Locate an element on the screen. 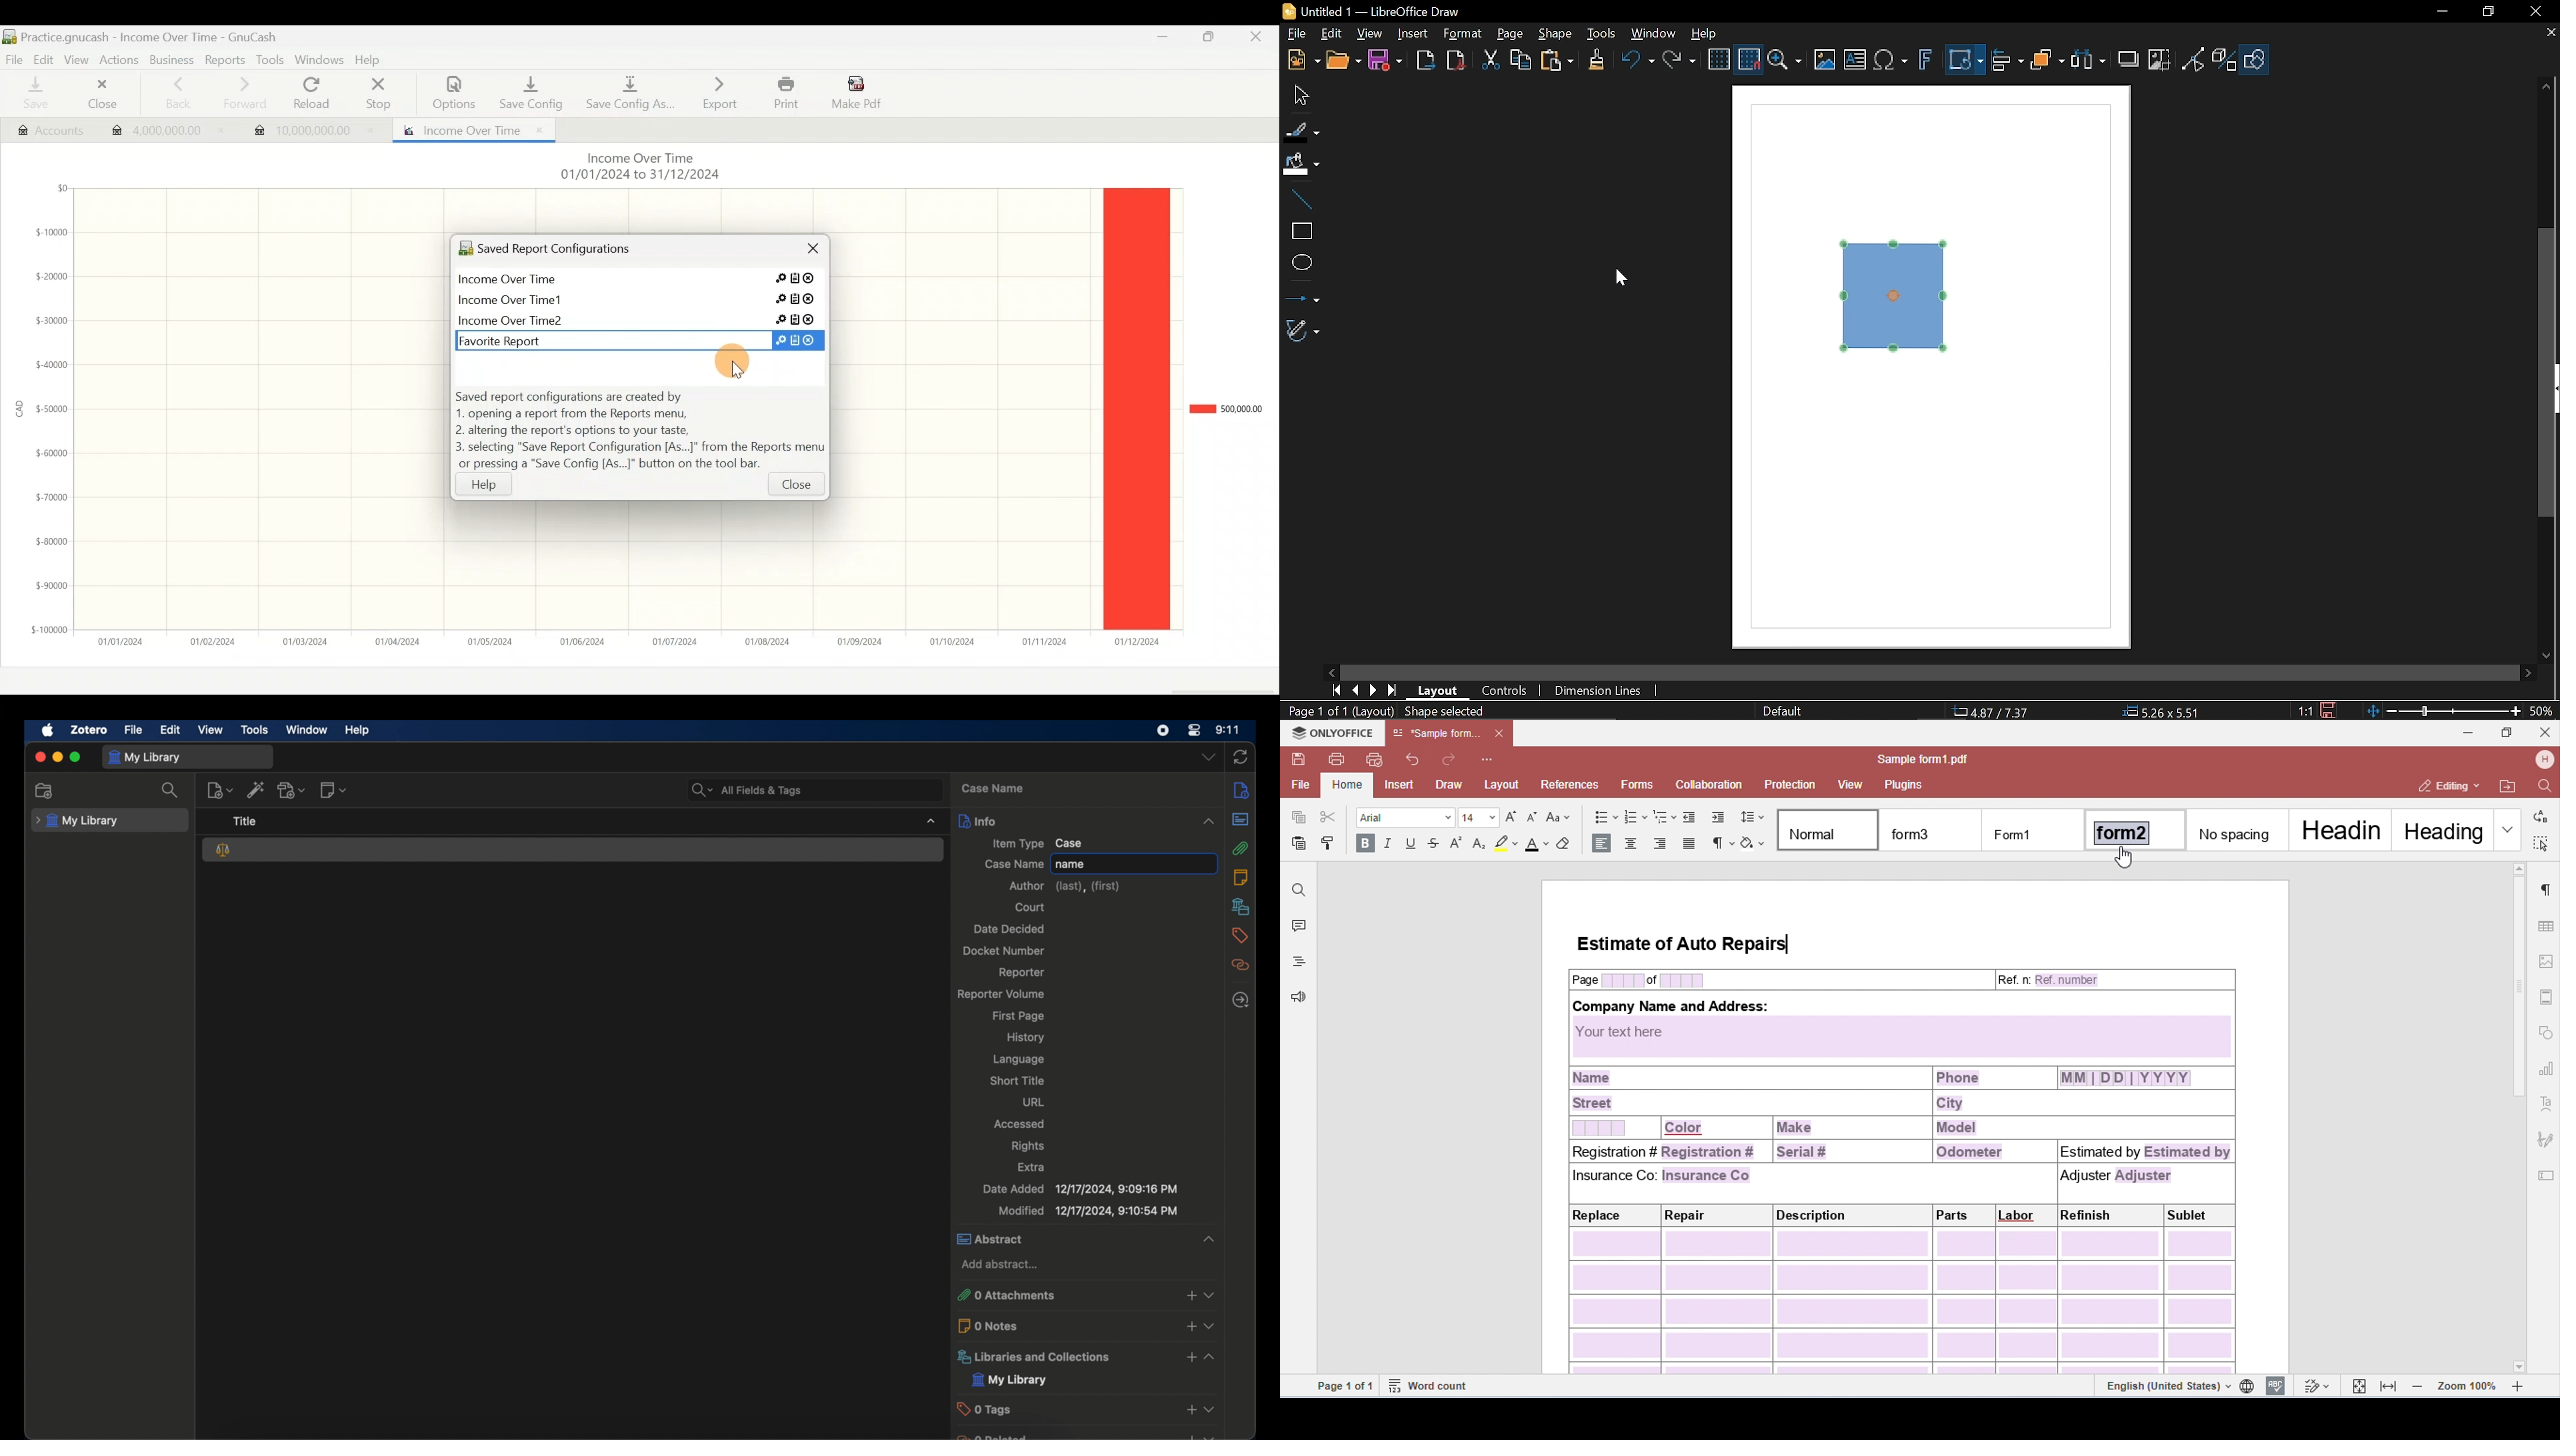  Reload is located at coordinates (316, 94).